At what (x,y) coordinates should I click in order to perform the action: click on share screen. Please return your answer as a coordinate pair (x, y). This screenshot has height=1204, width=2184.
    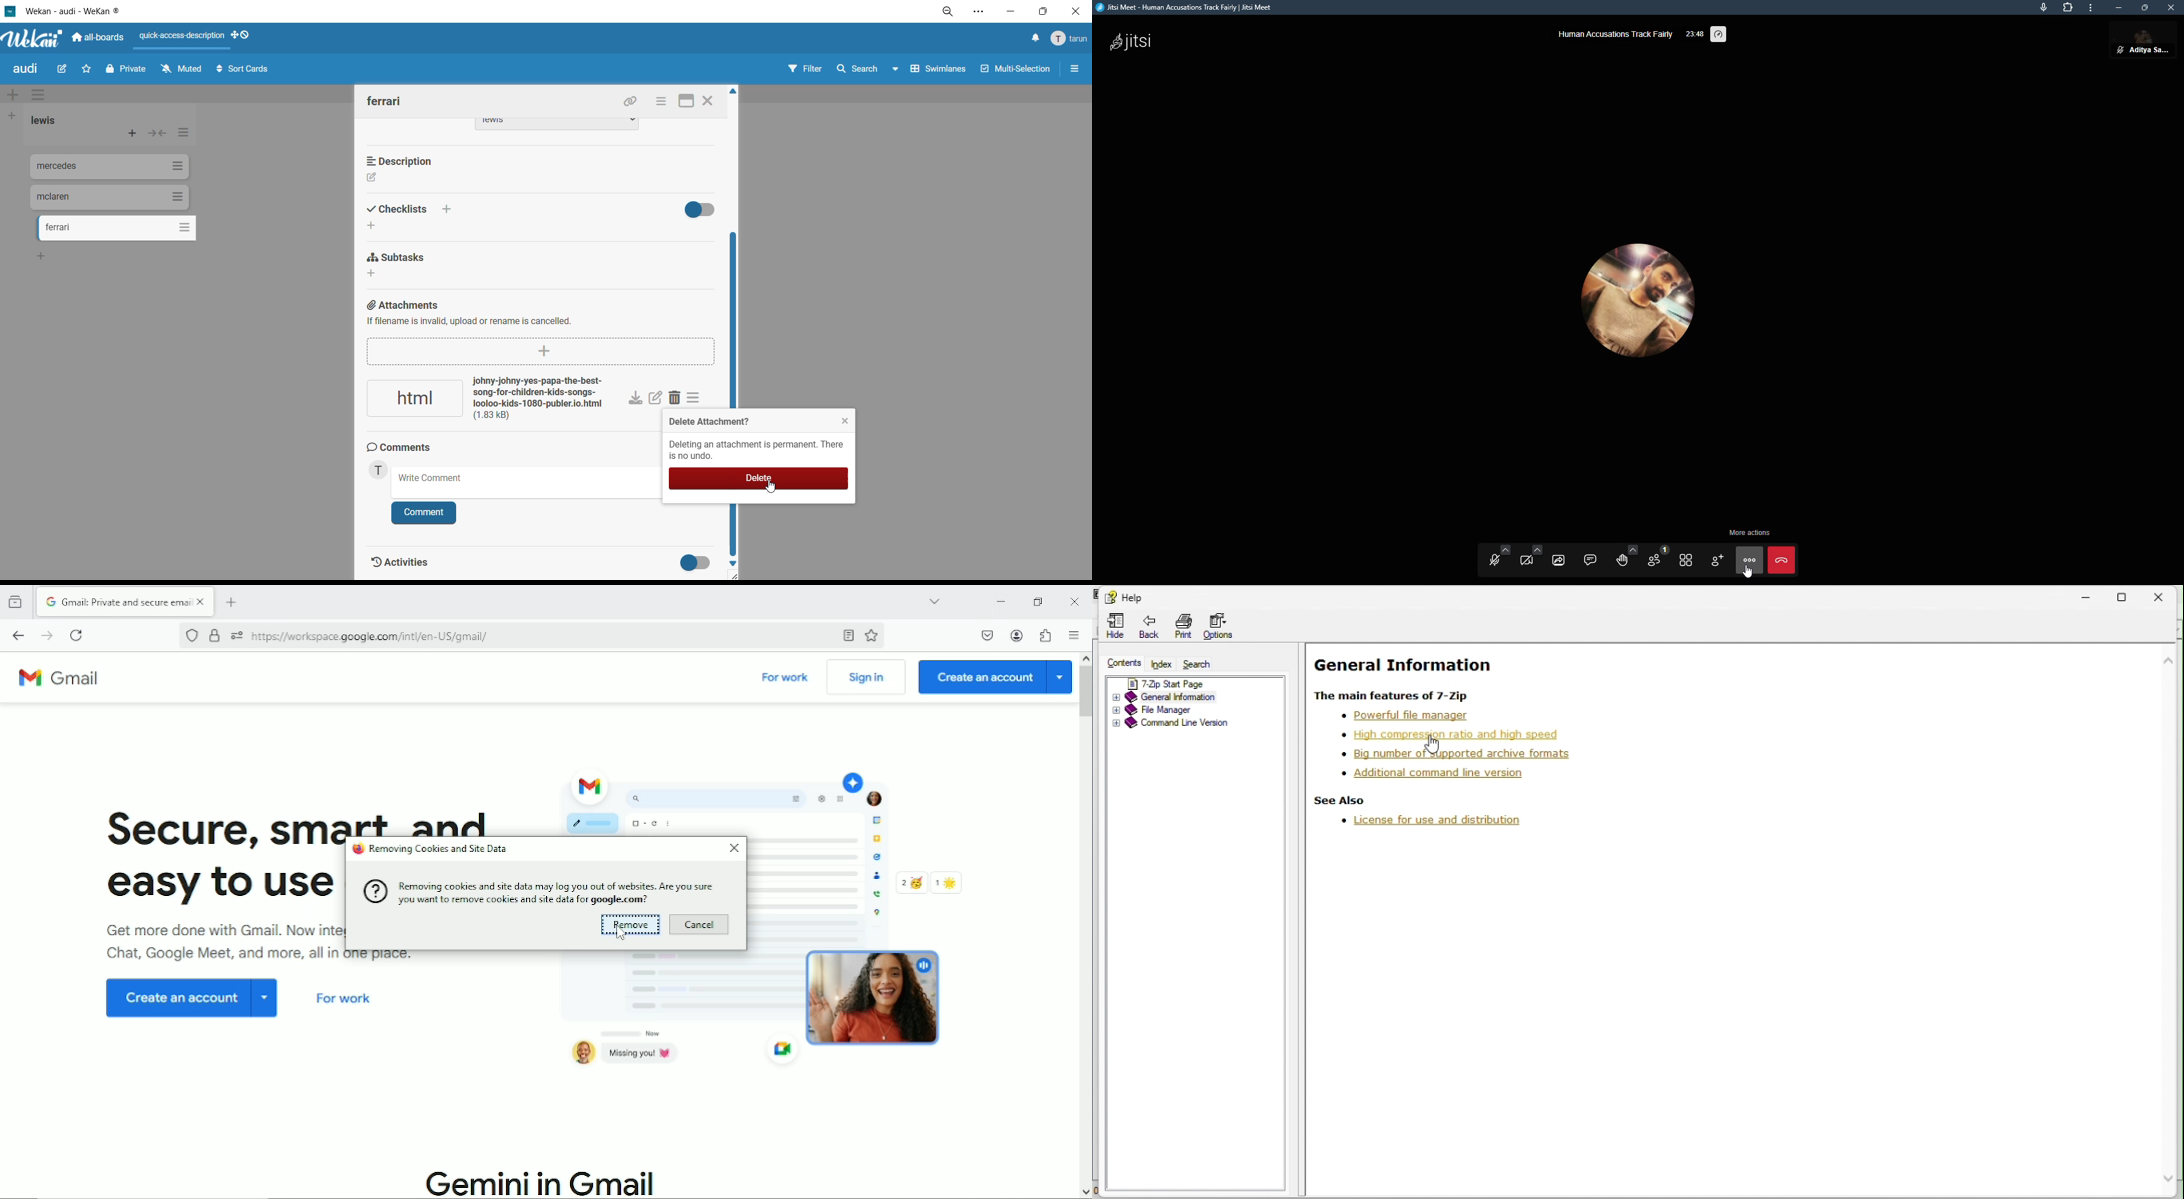
    Looking at the image, I should click on (1560, 559).